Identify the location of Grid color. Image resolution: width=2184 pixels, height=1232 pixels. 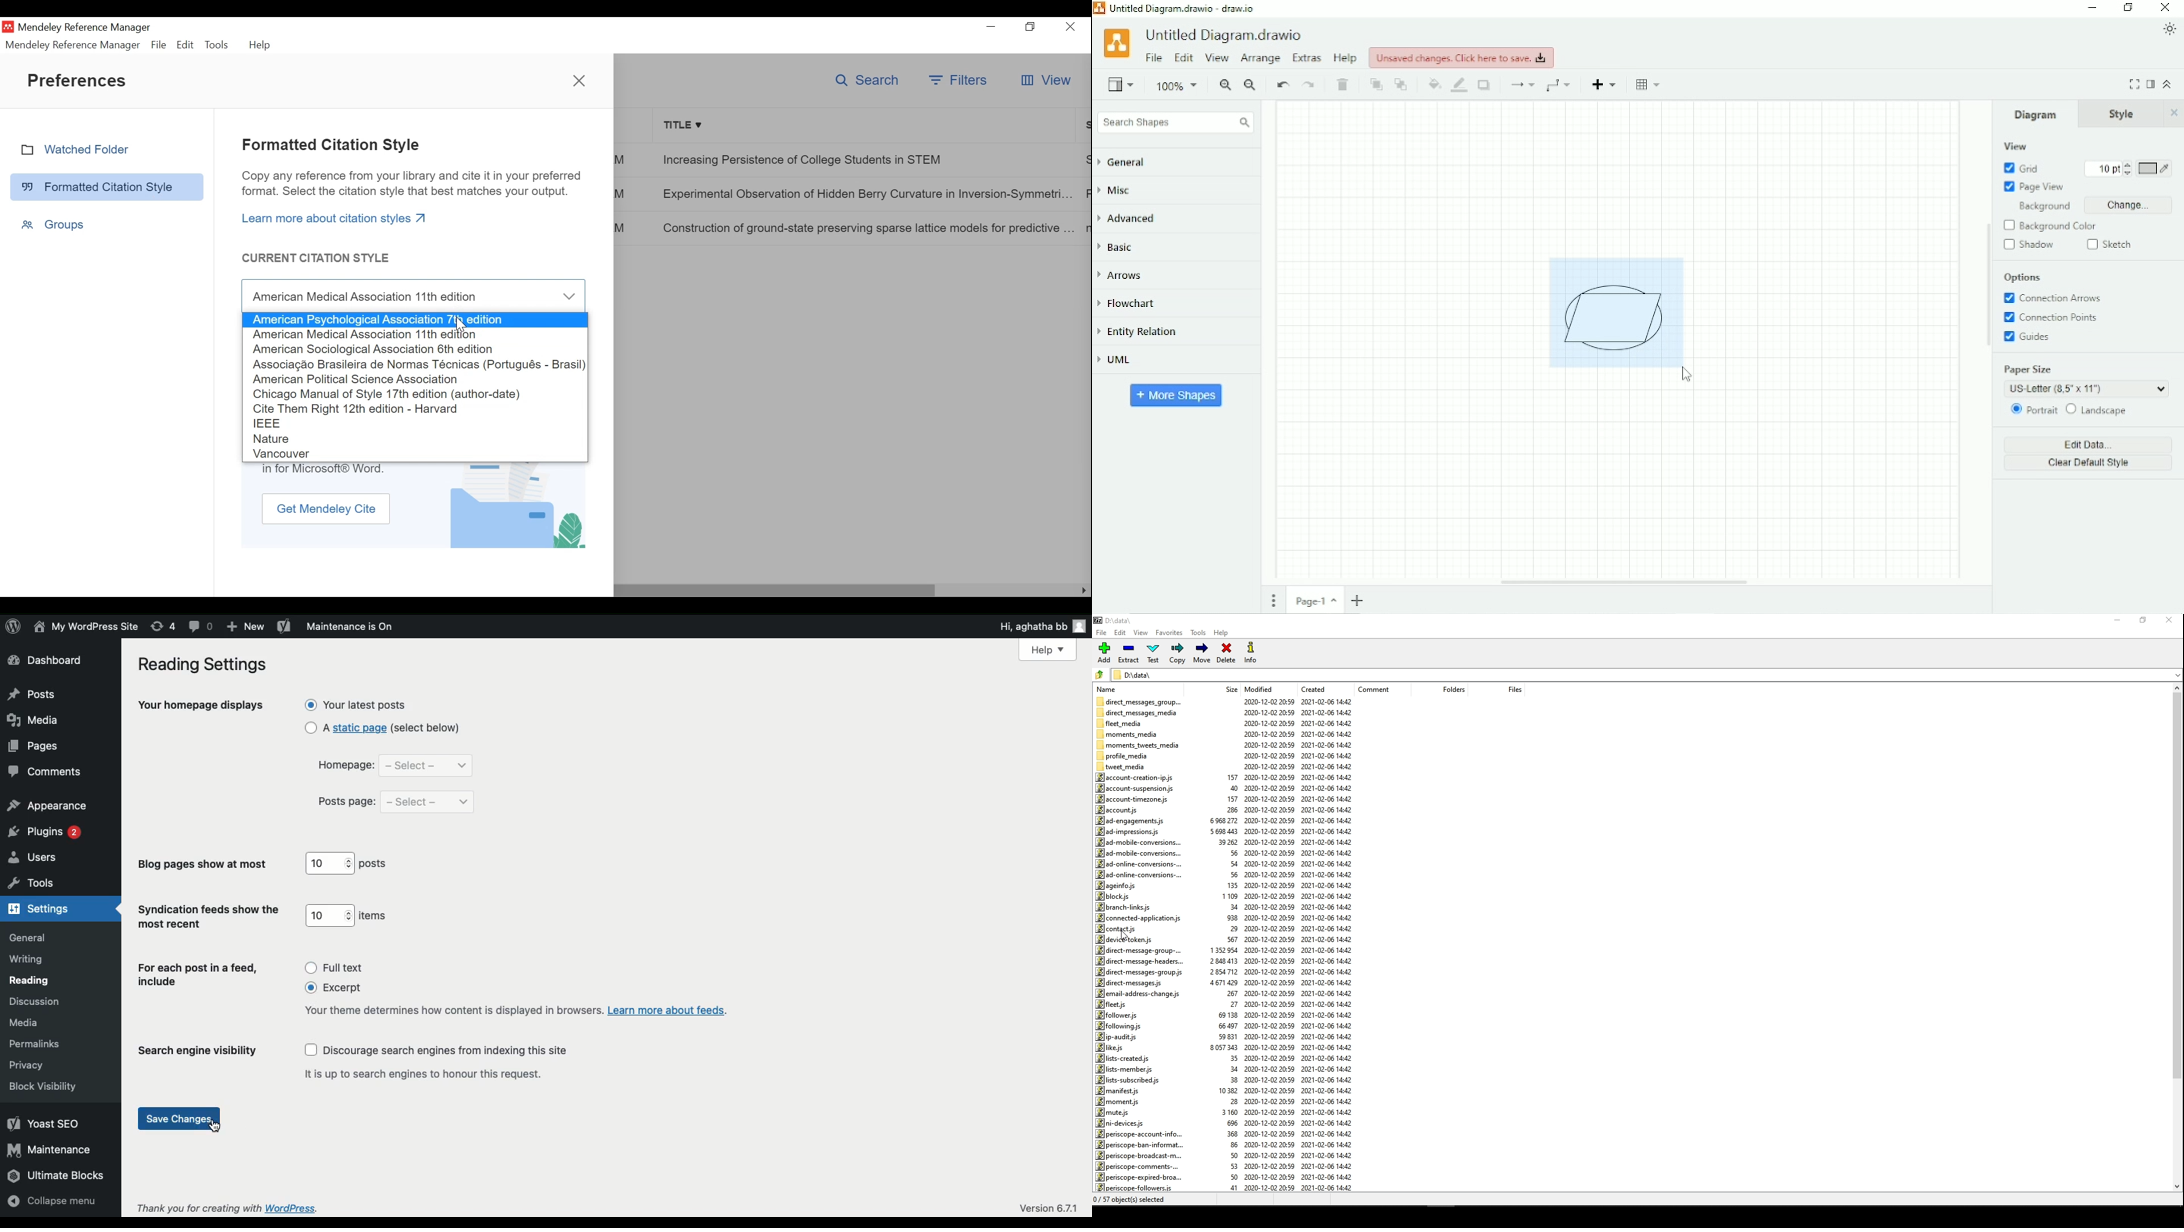
(2155, 169).